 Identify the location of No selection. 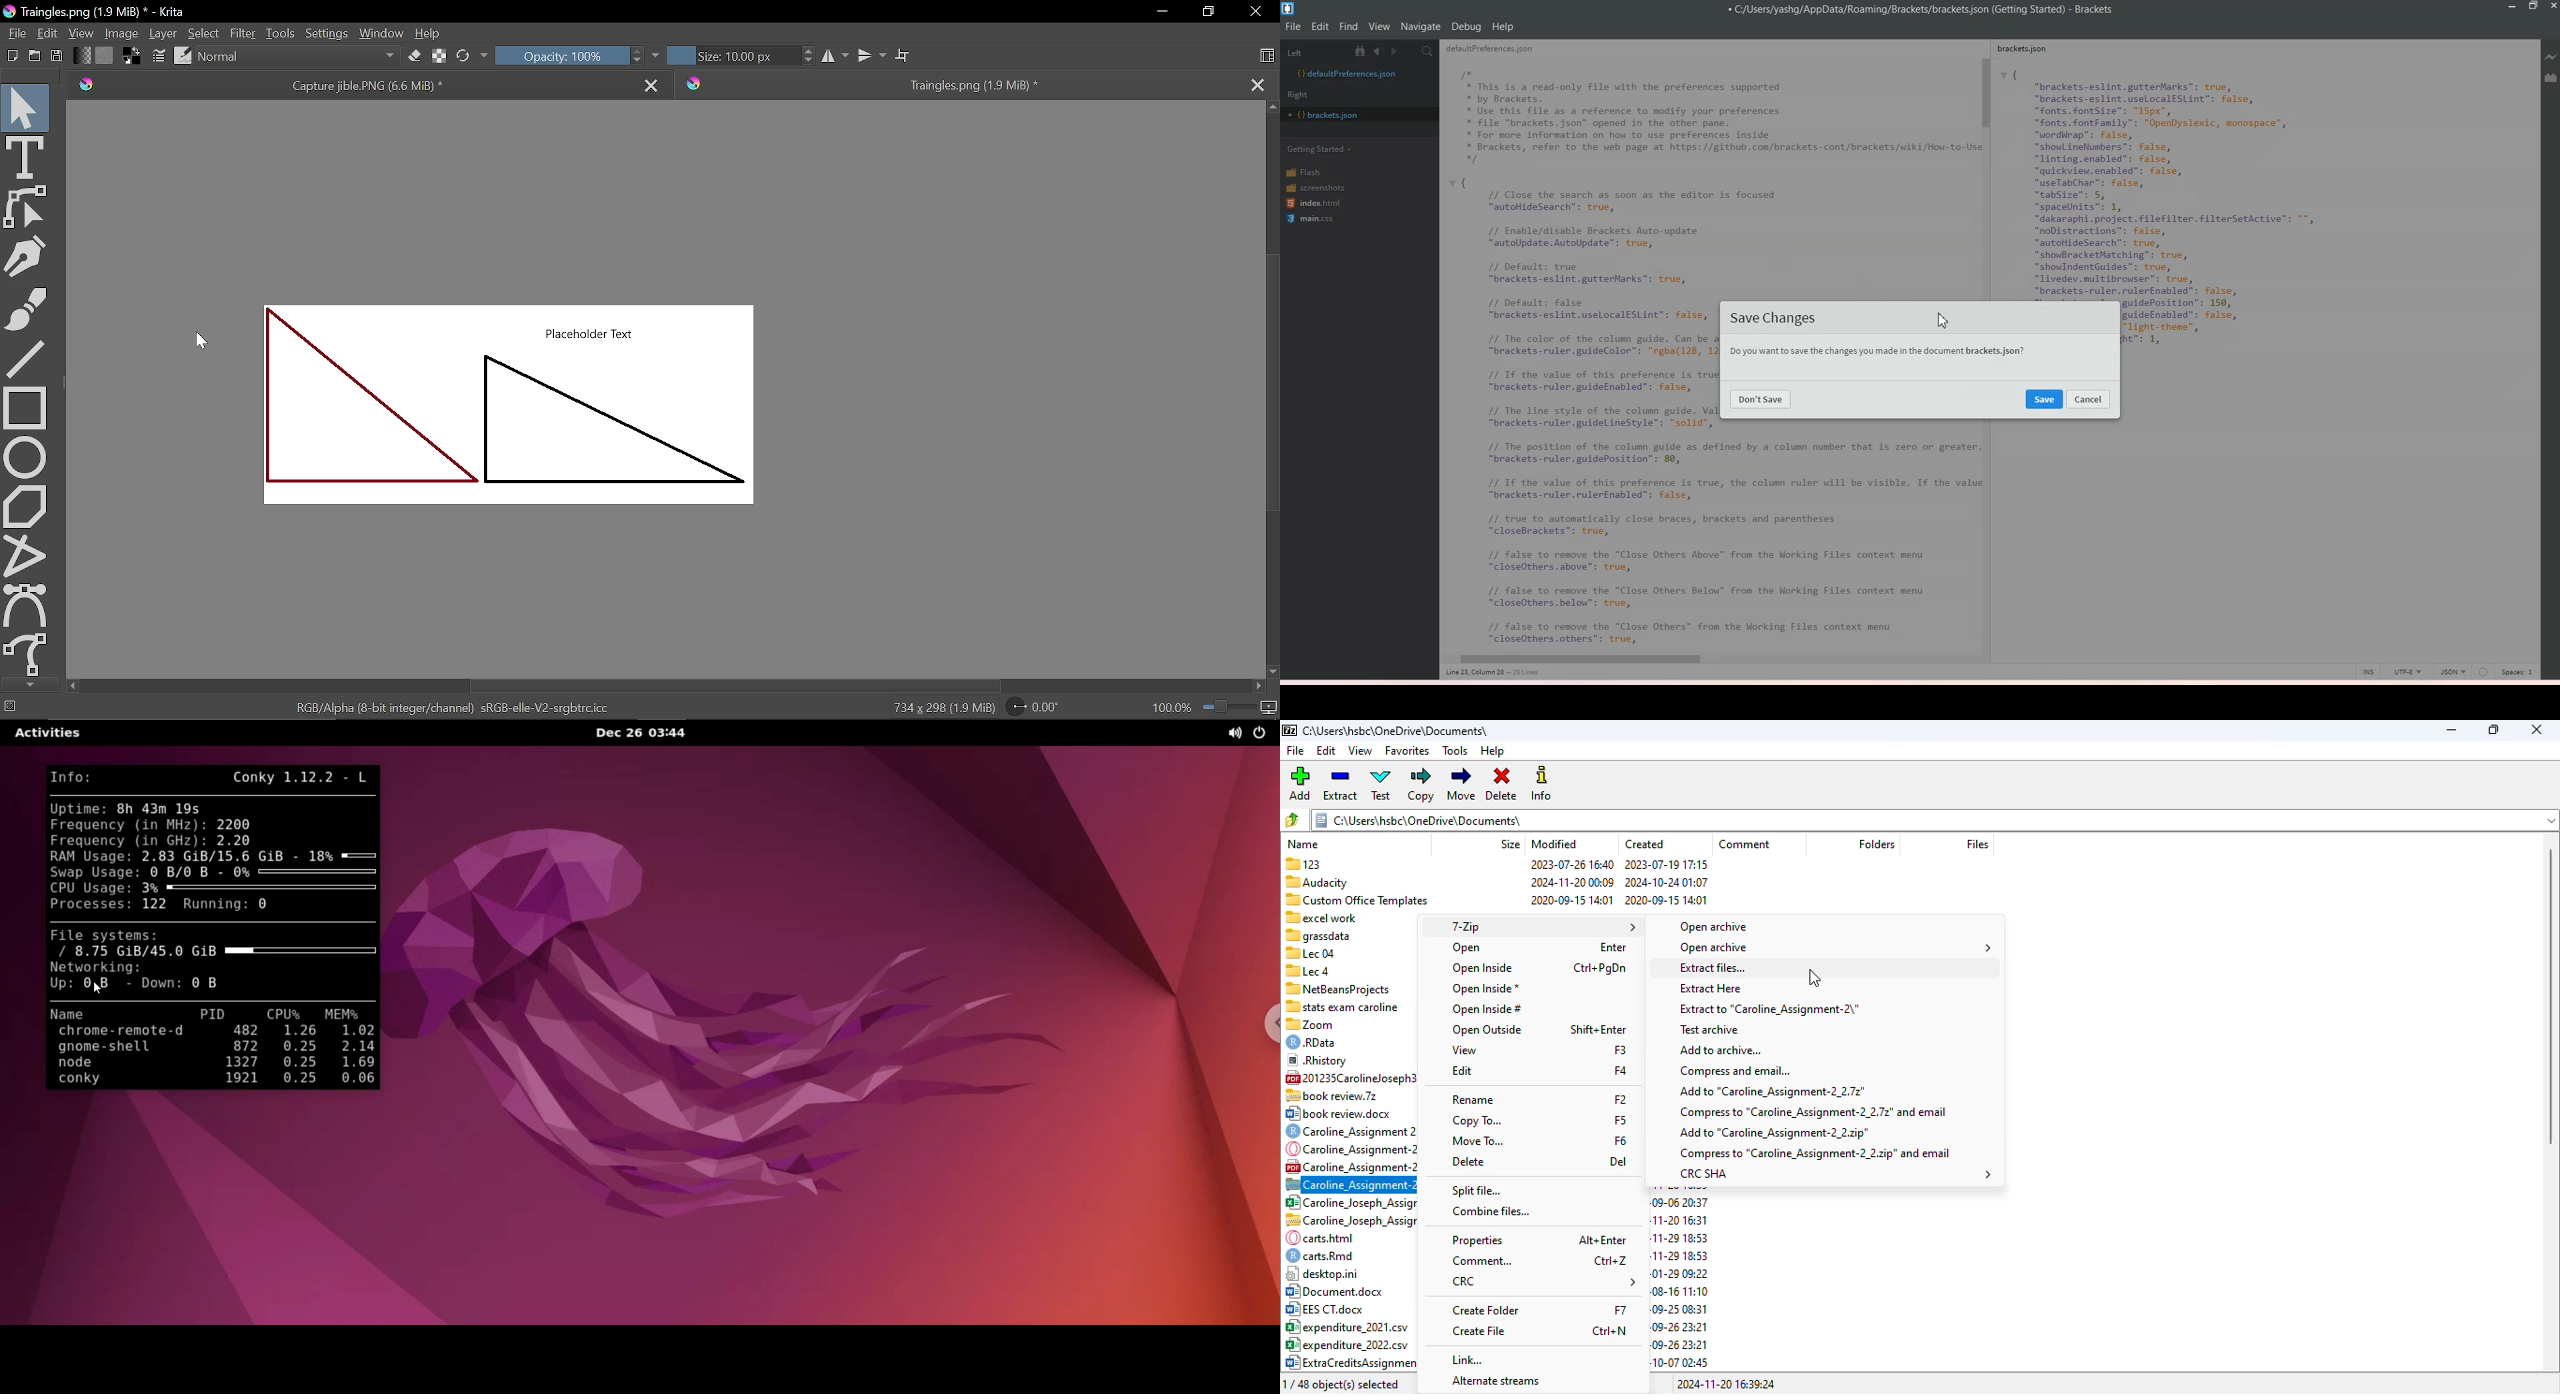
(10, 706).